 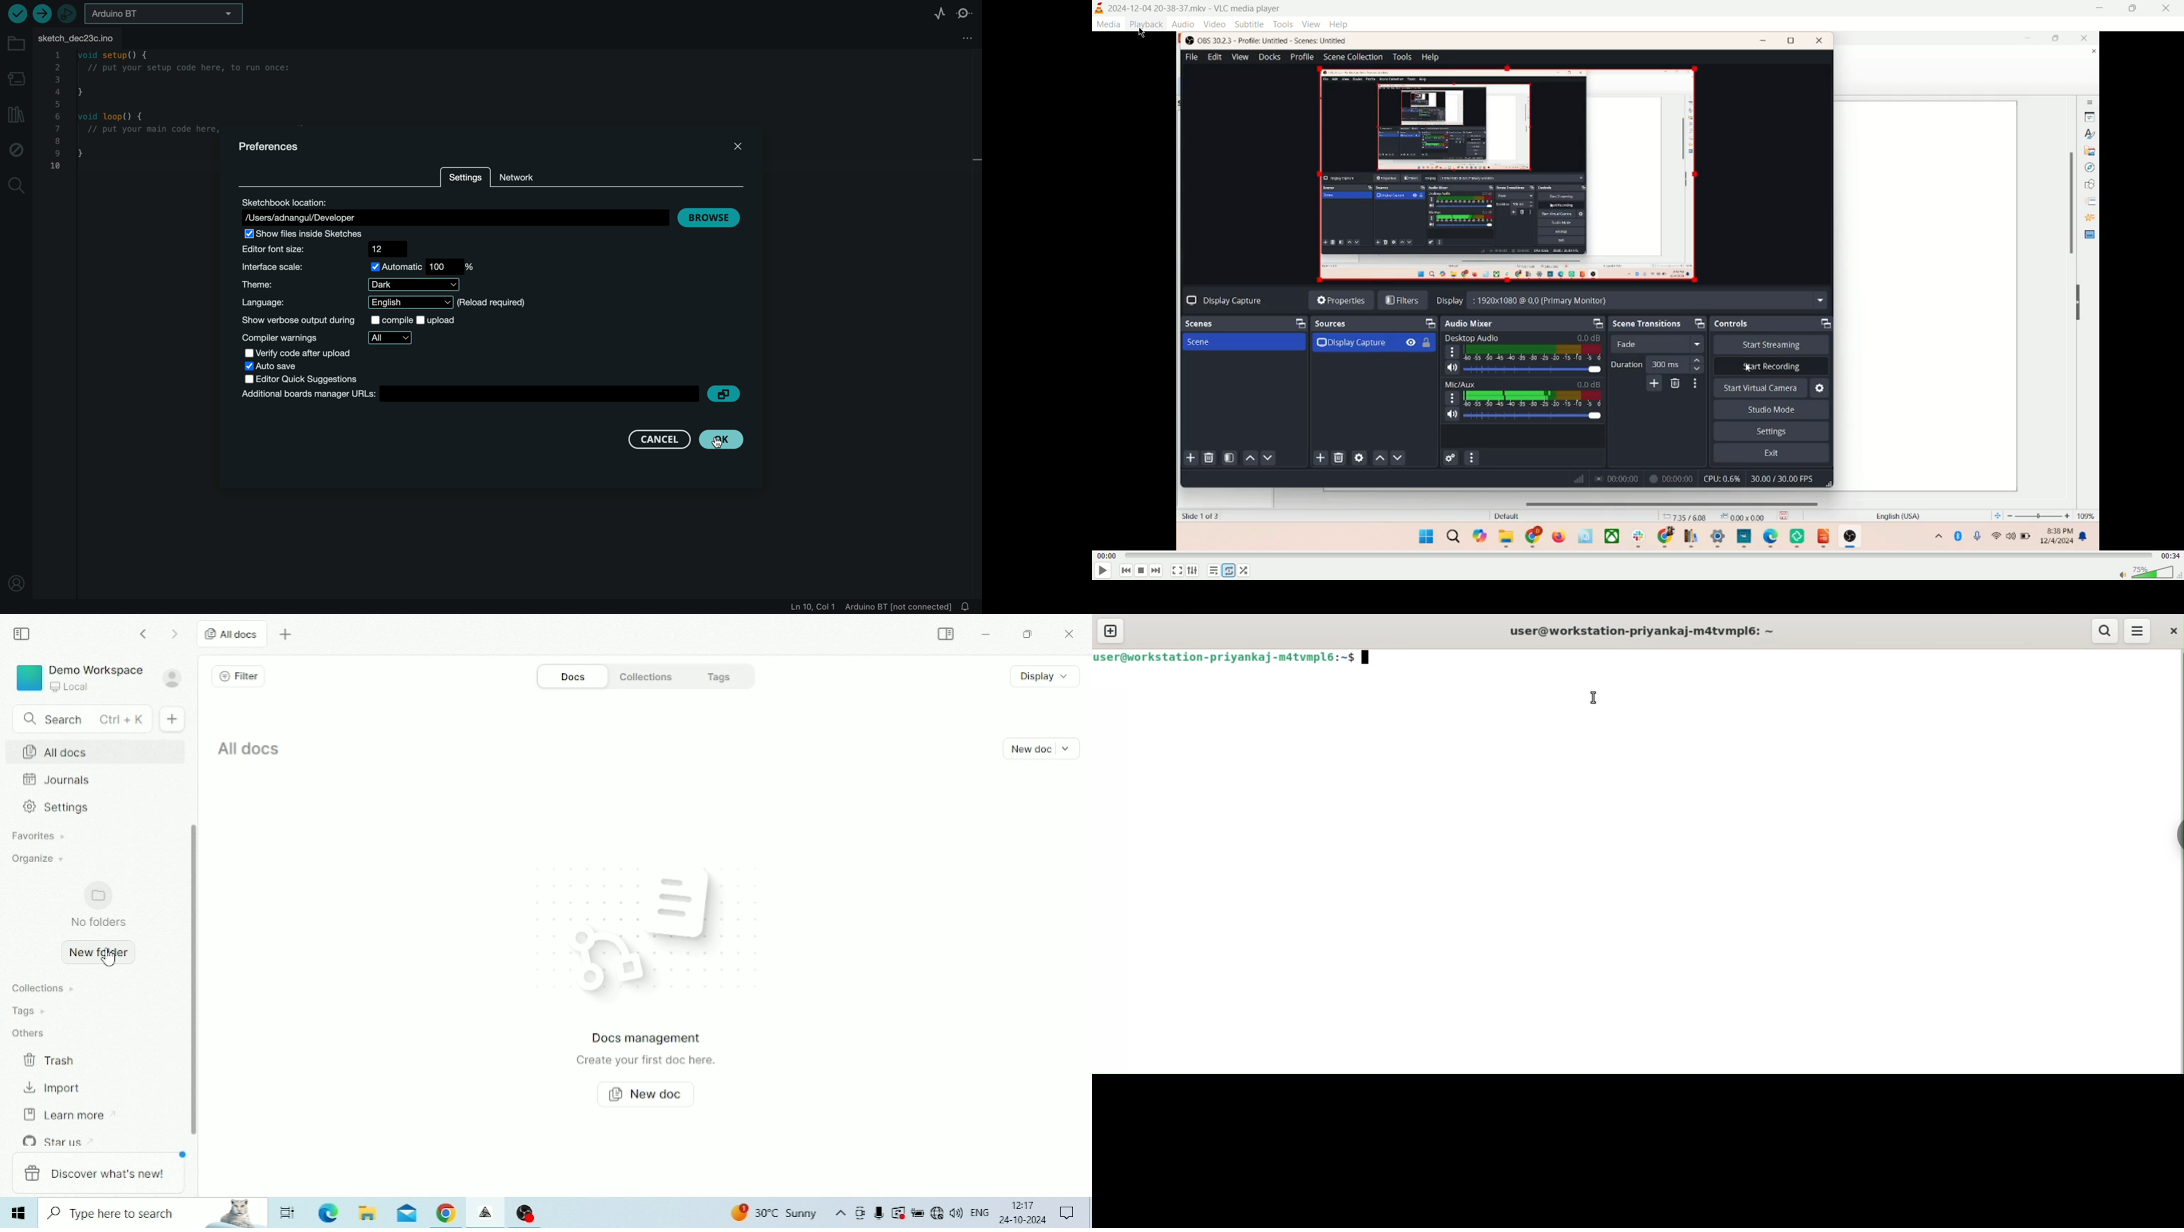 What do you see at coordinates (84, 37) in the screenshot?
I see `file tab` at bounding box center [84, 37].